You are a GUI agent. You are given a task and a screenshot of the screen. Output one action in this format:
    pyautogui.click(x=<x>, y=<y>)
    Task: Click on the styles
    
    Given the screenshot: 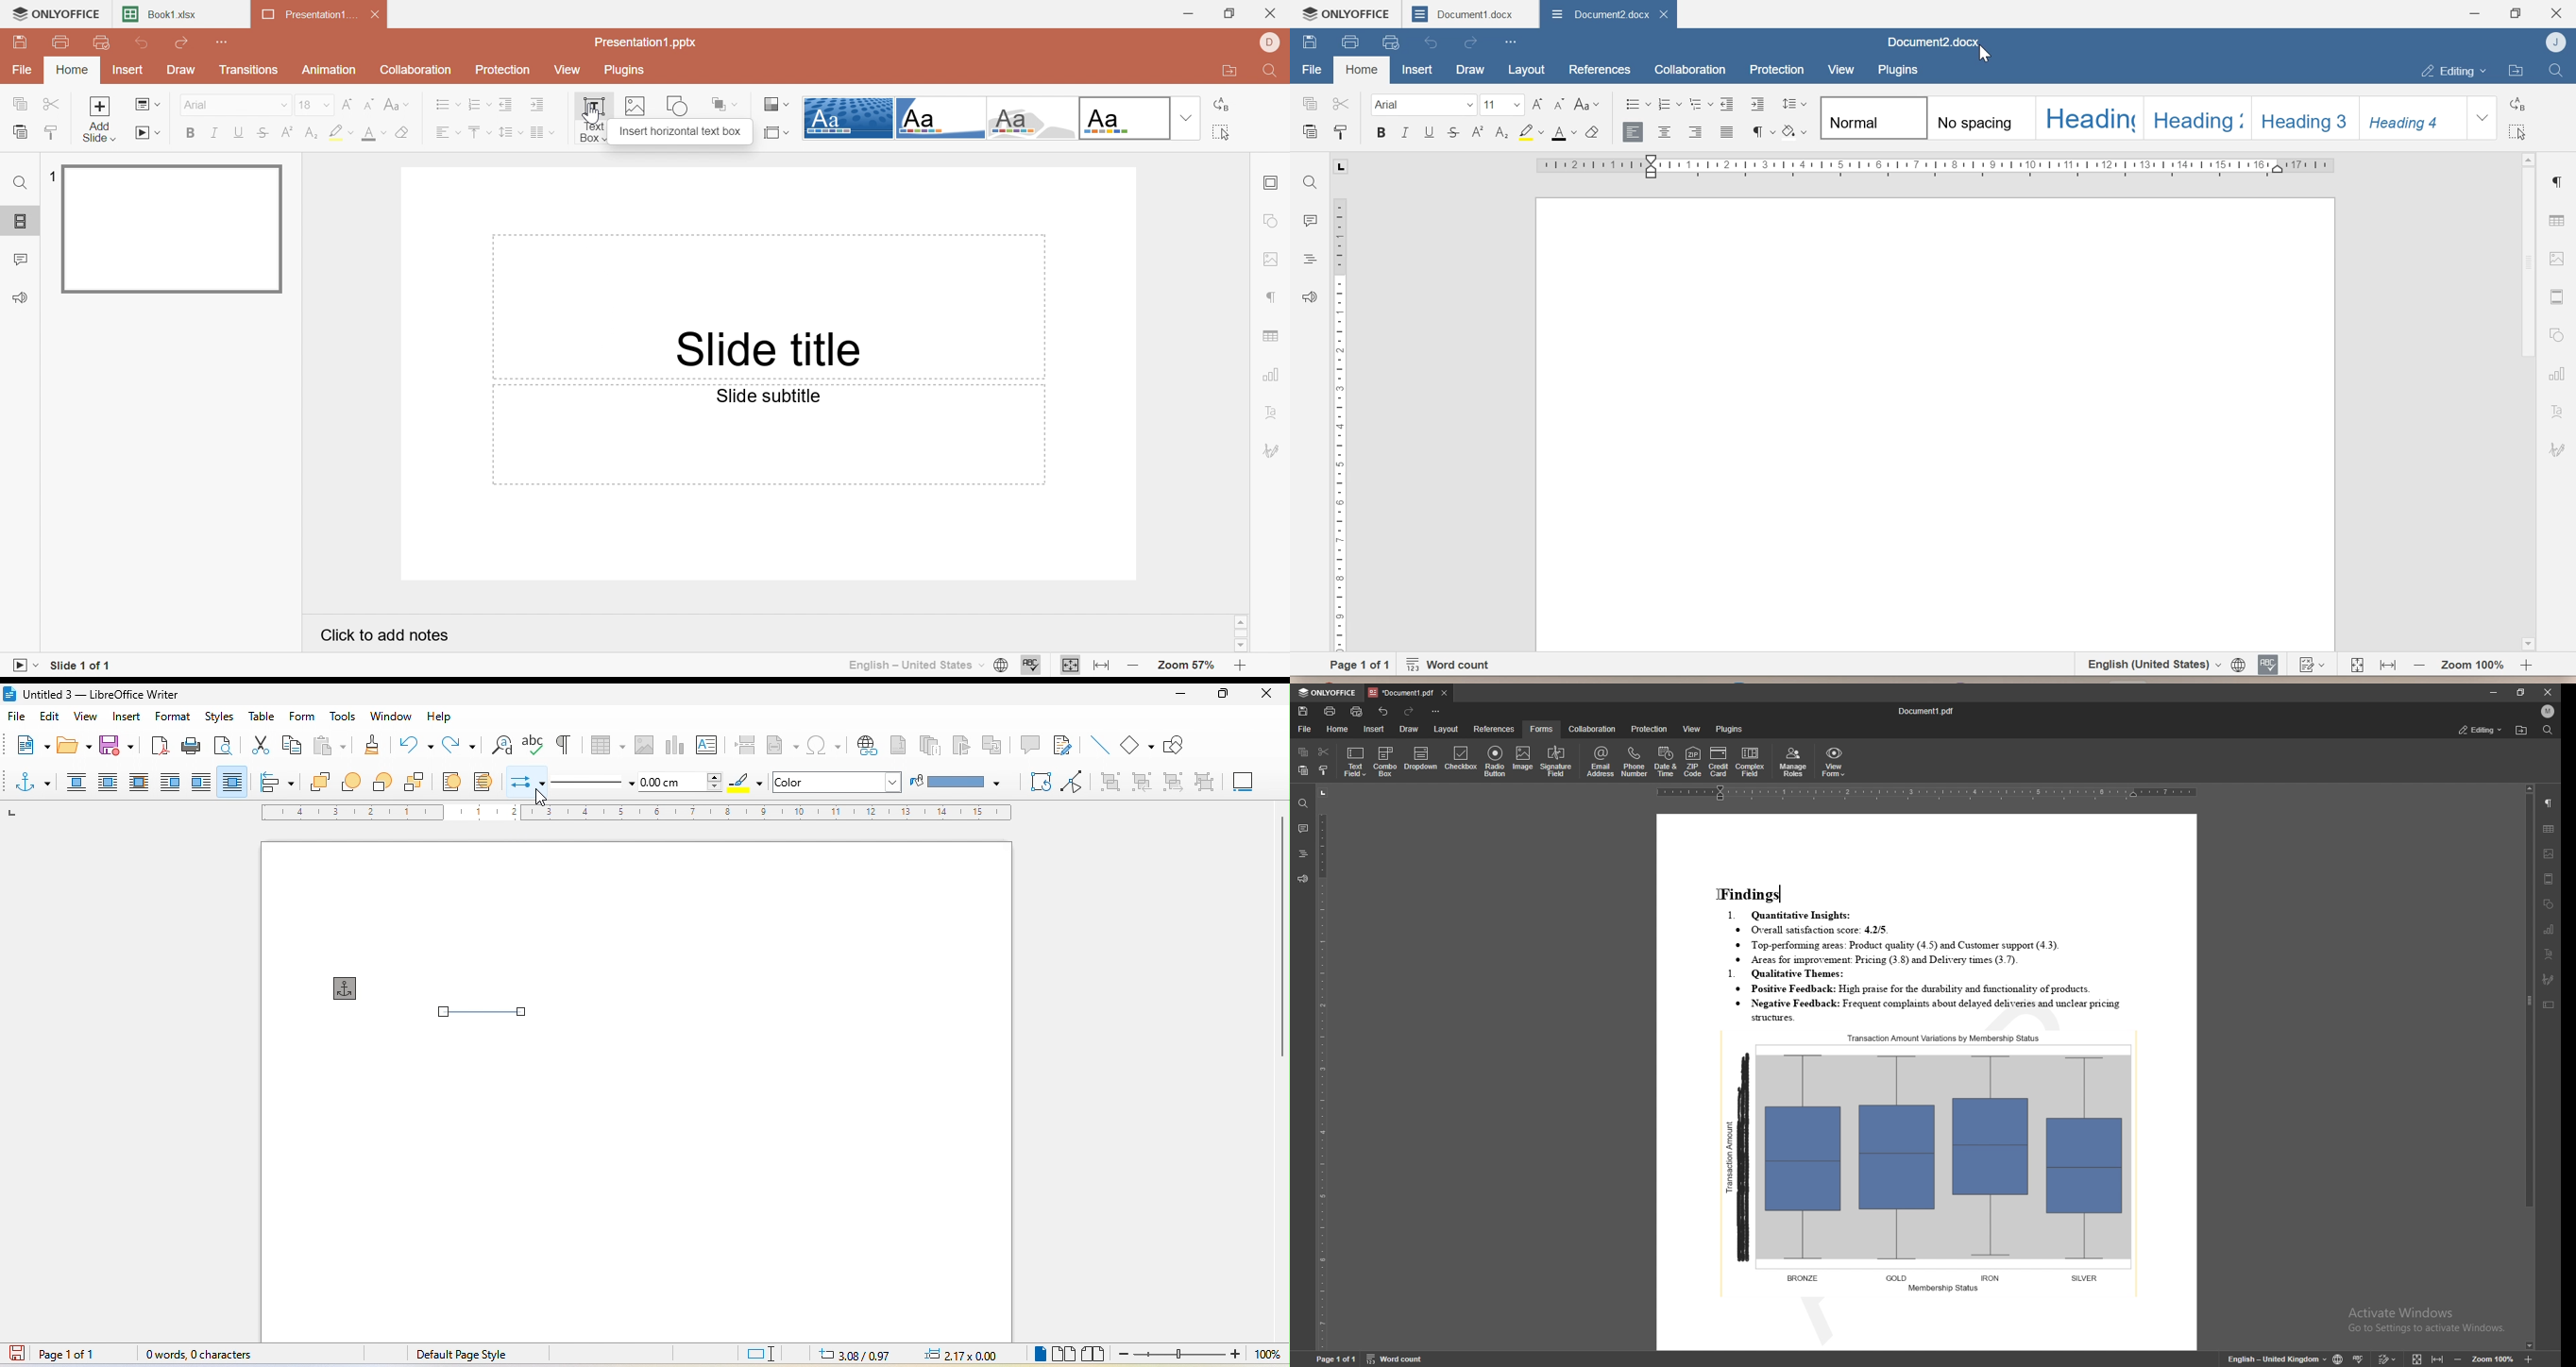 What is the action you would take?
    pyautogui.click(x=218, y=717)
    